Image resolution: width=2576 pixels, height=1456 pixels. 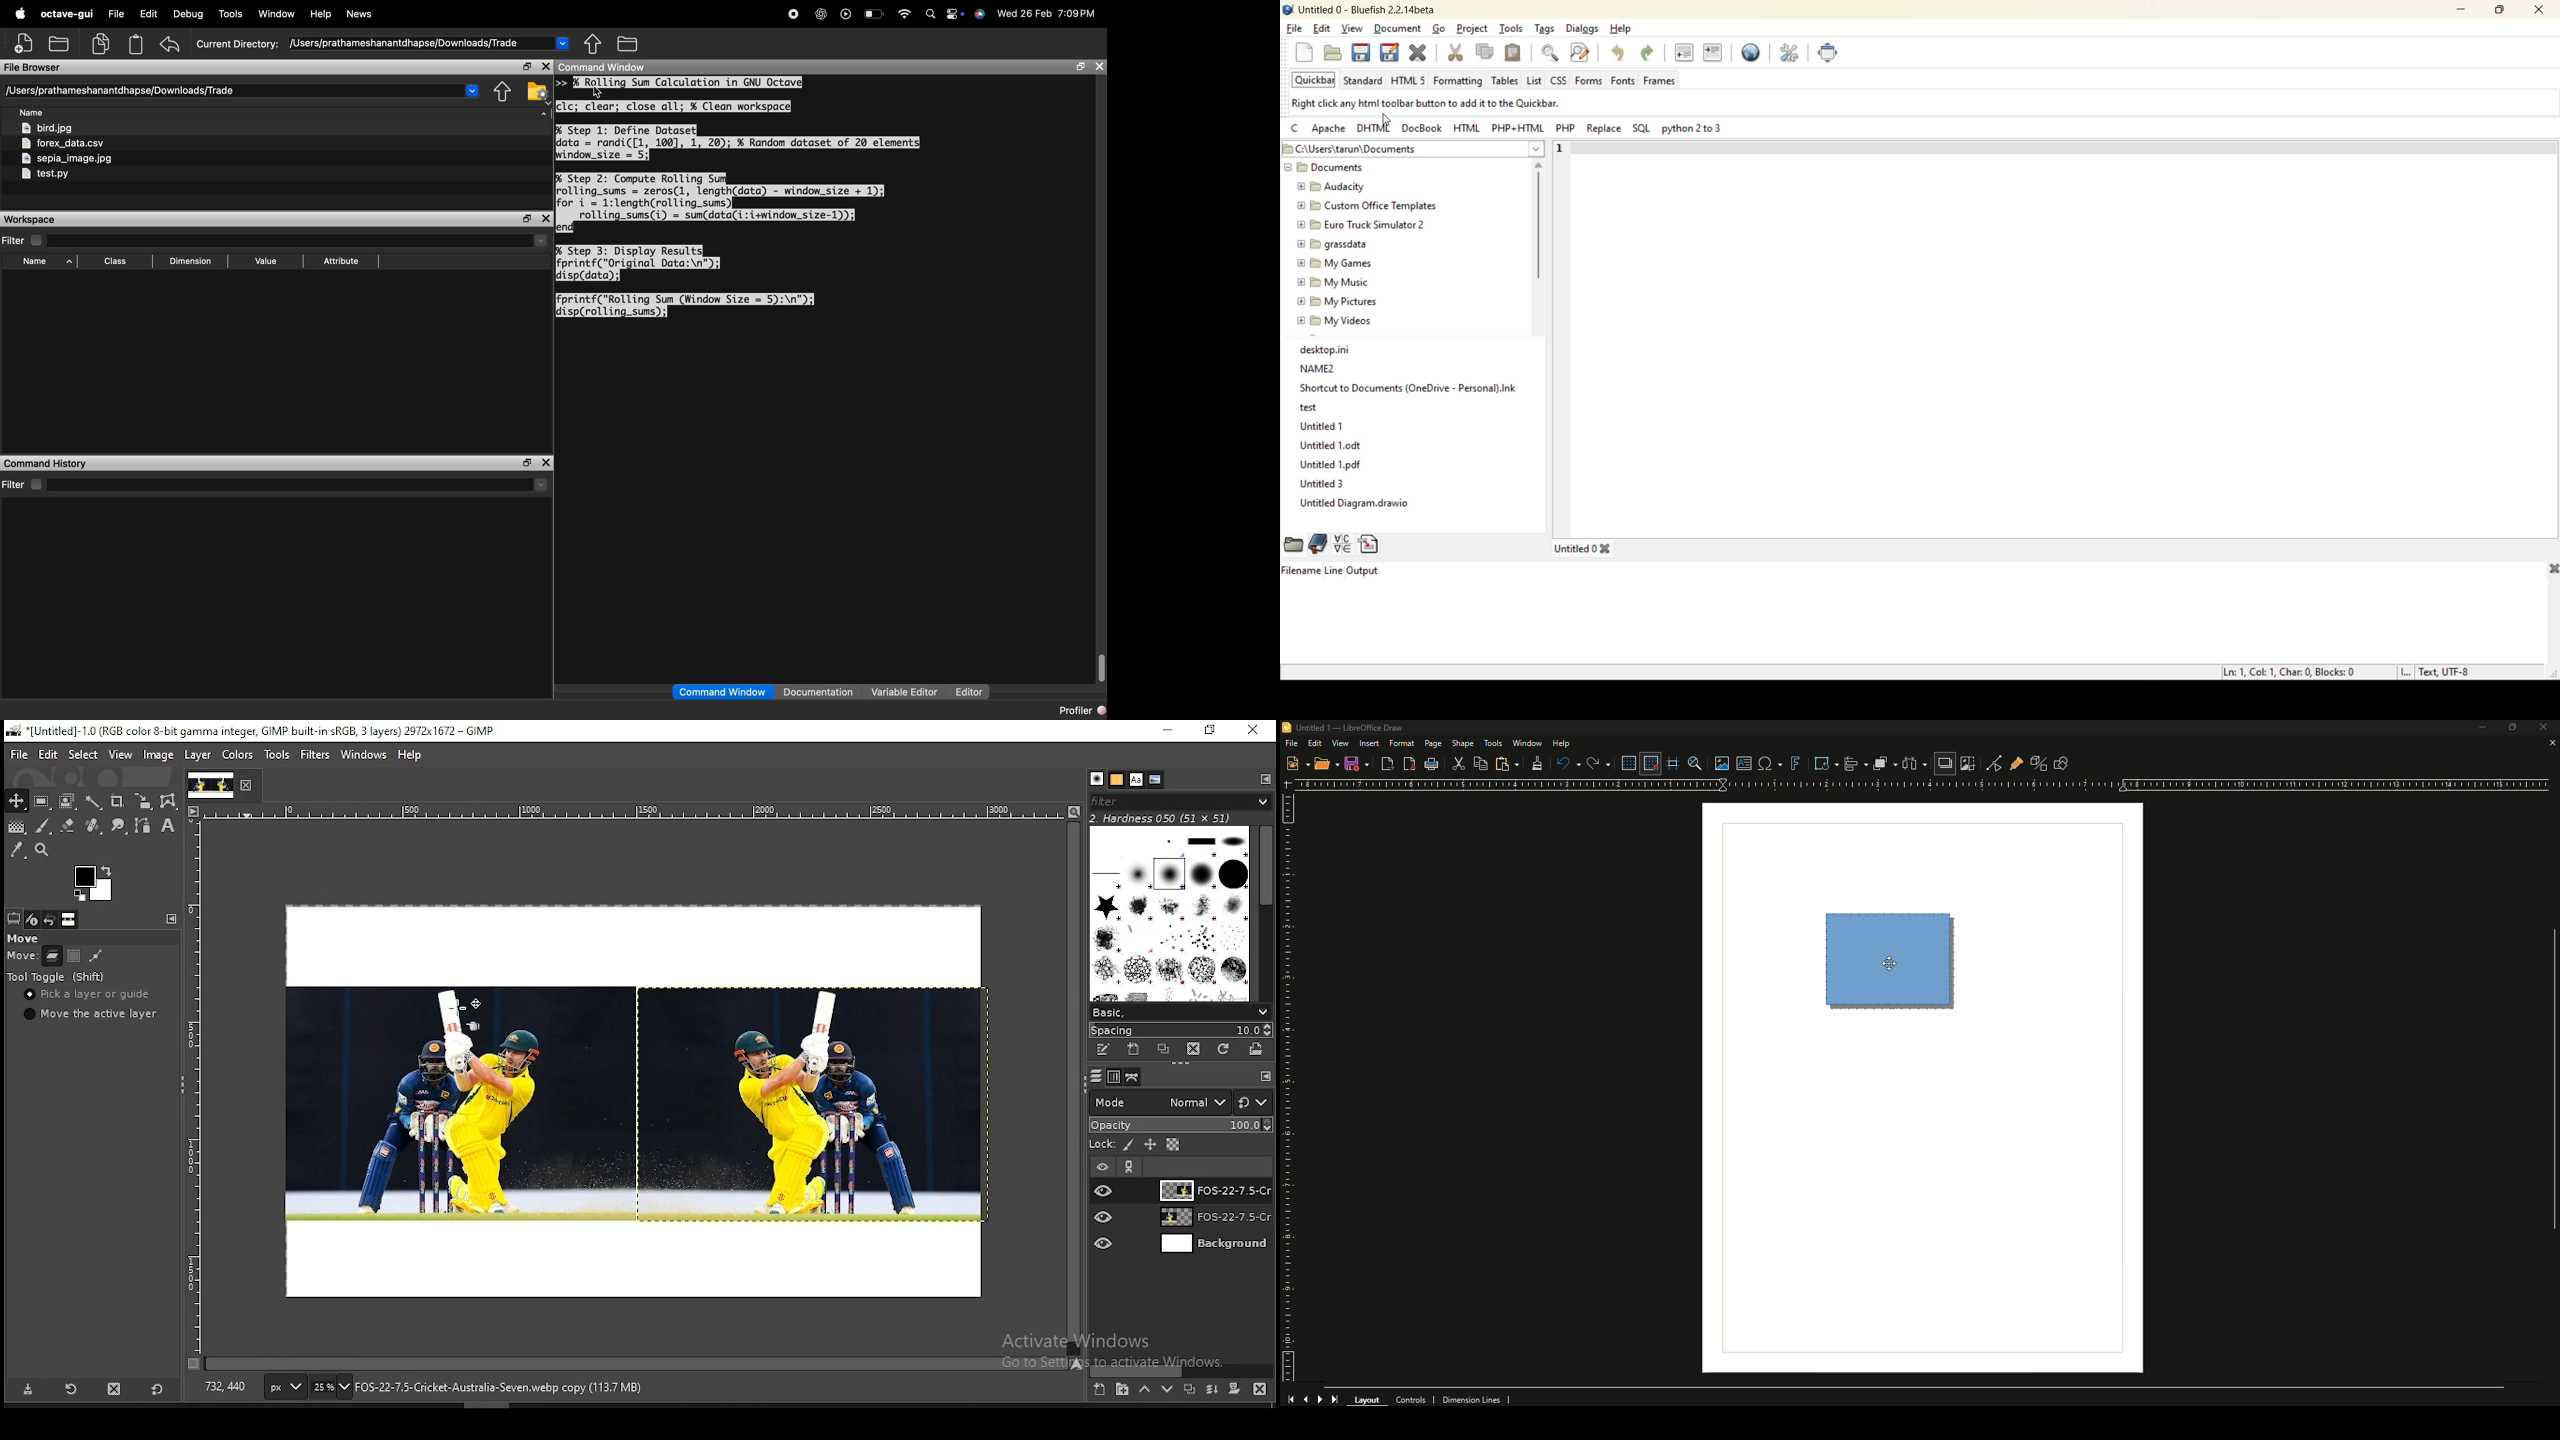 I want to click on formatting, so click(x=1458, y=81).